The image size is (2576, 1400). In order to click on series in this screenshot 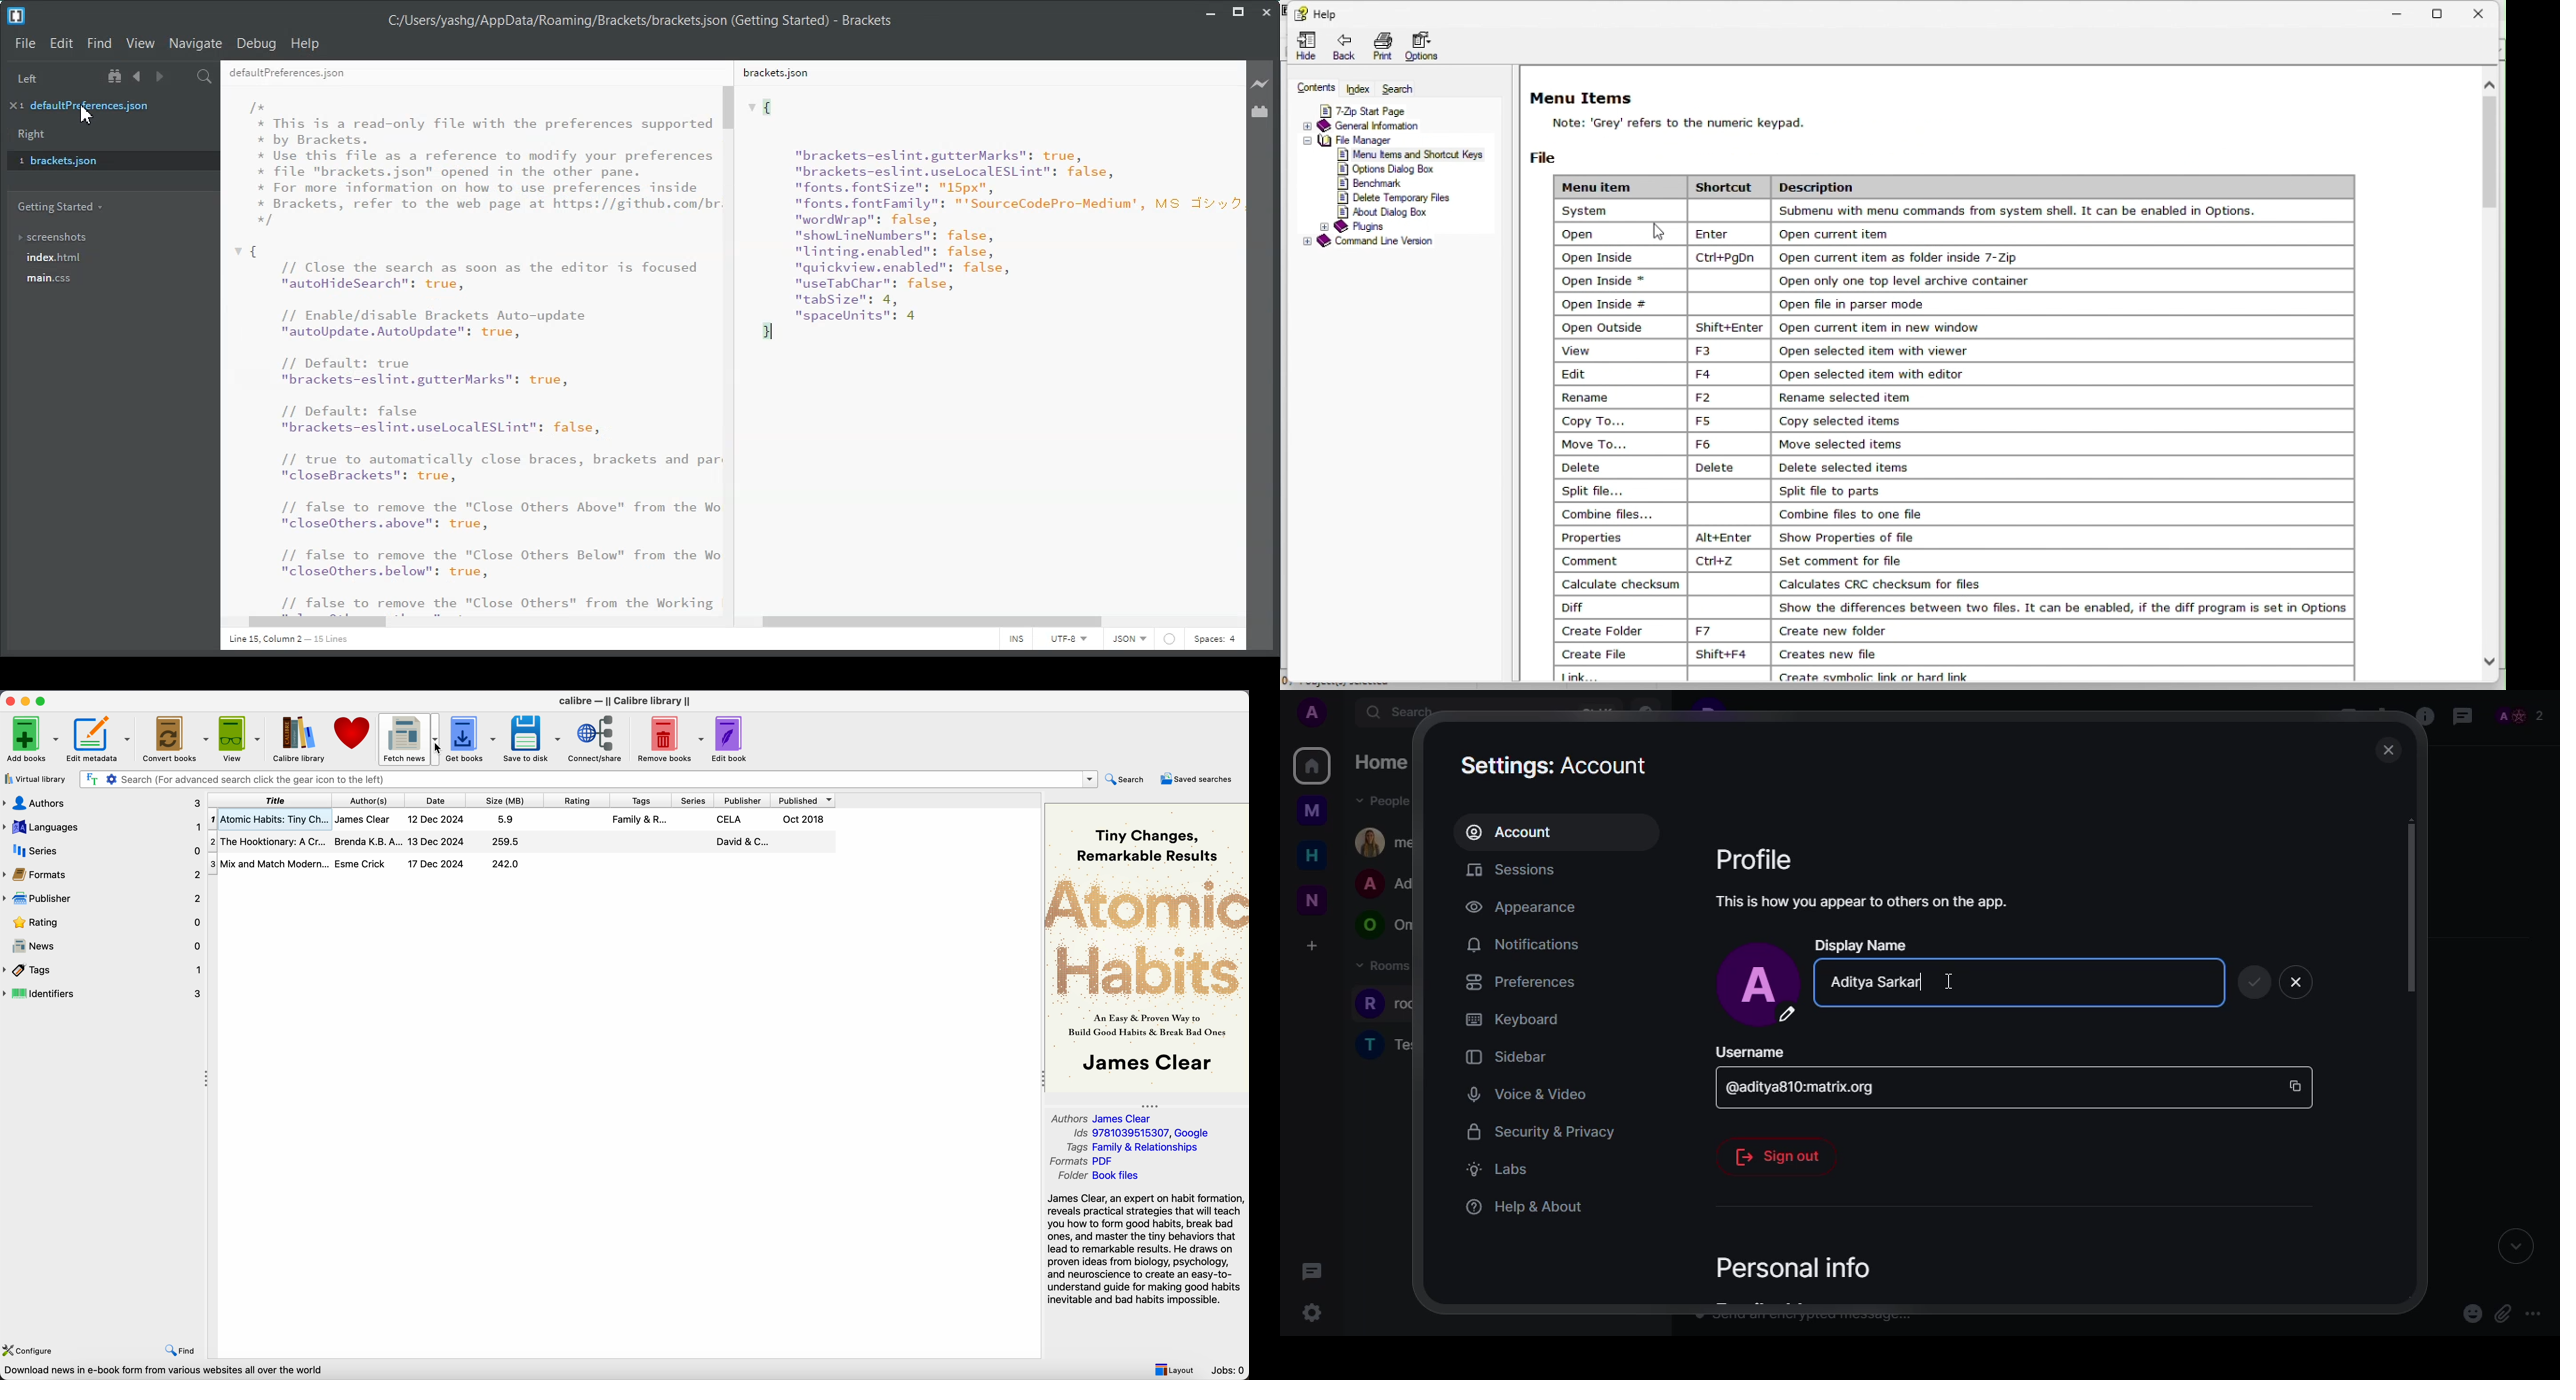, I will do `click(103, 850)`.